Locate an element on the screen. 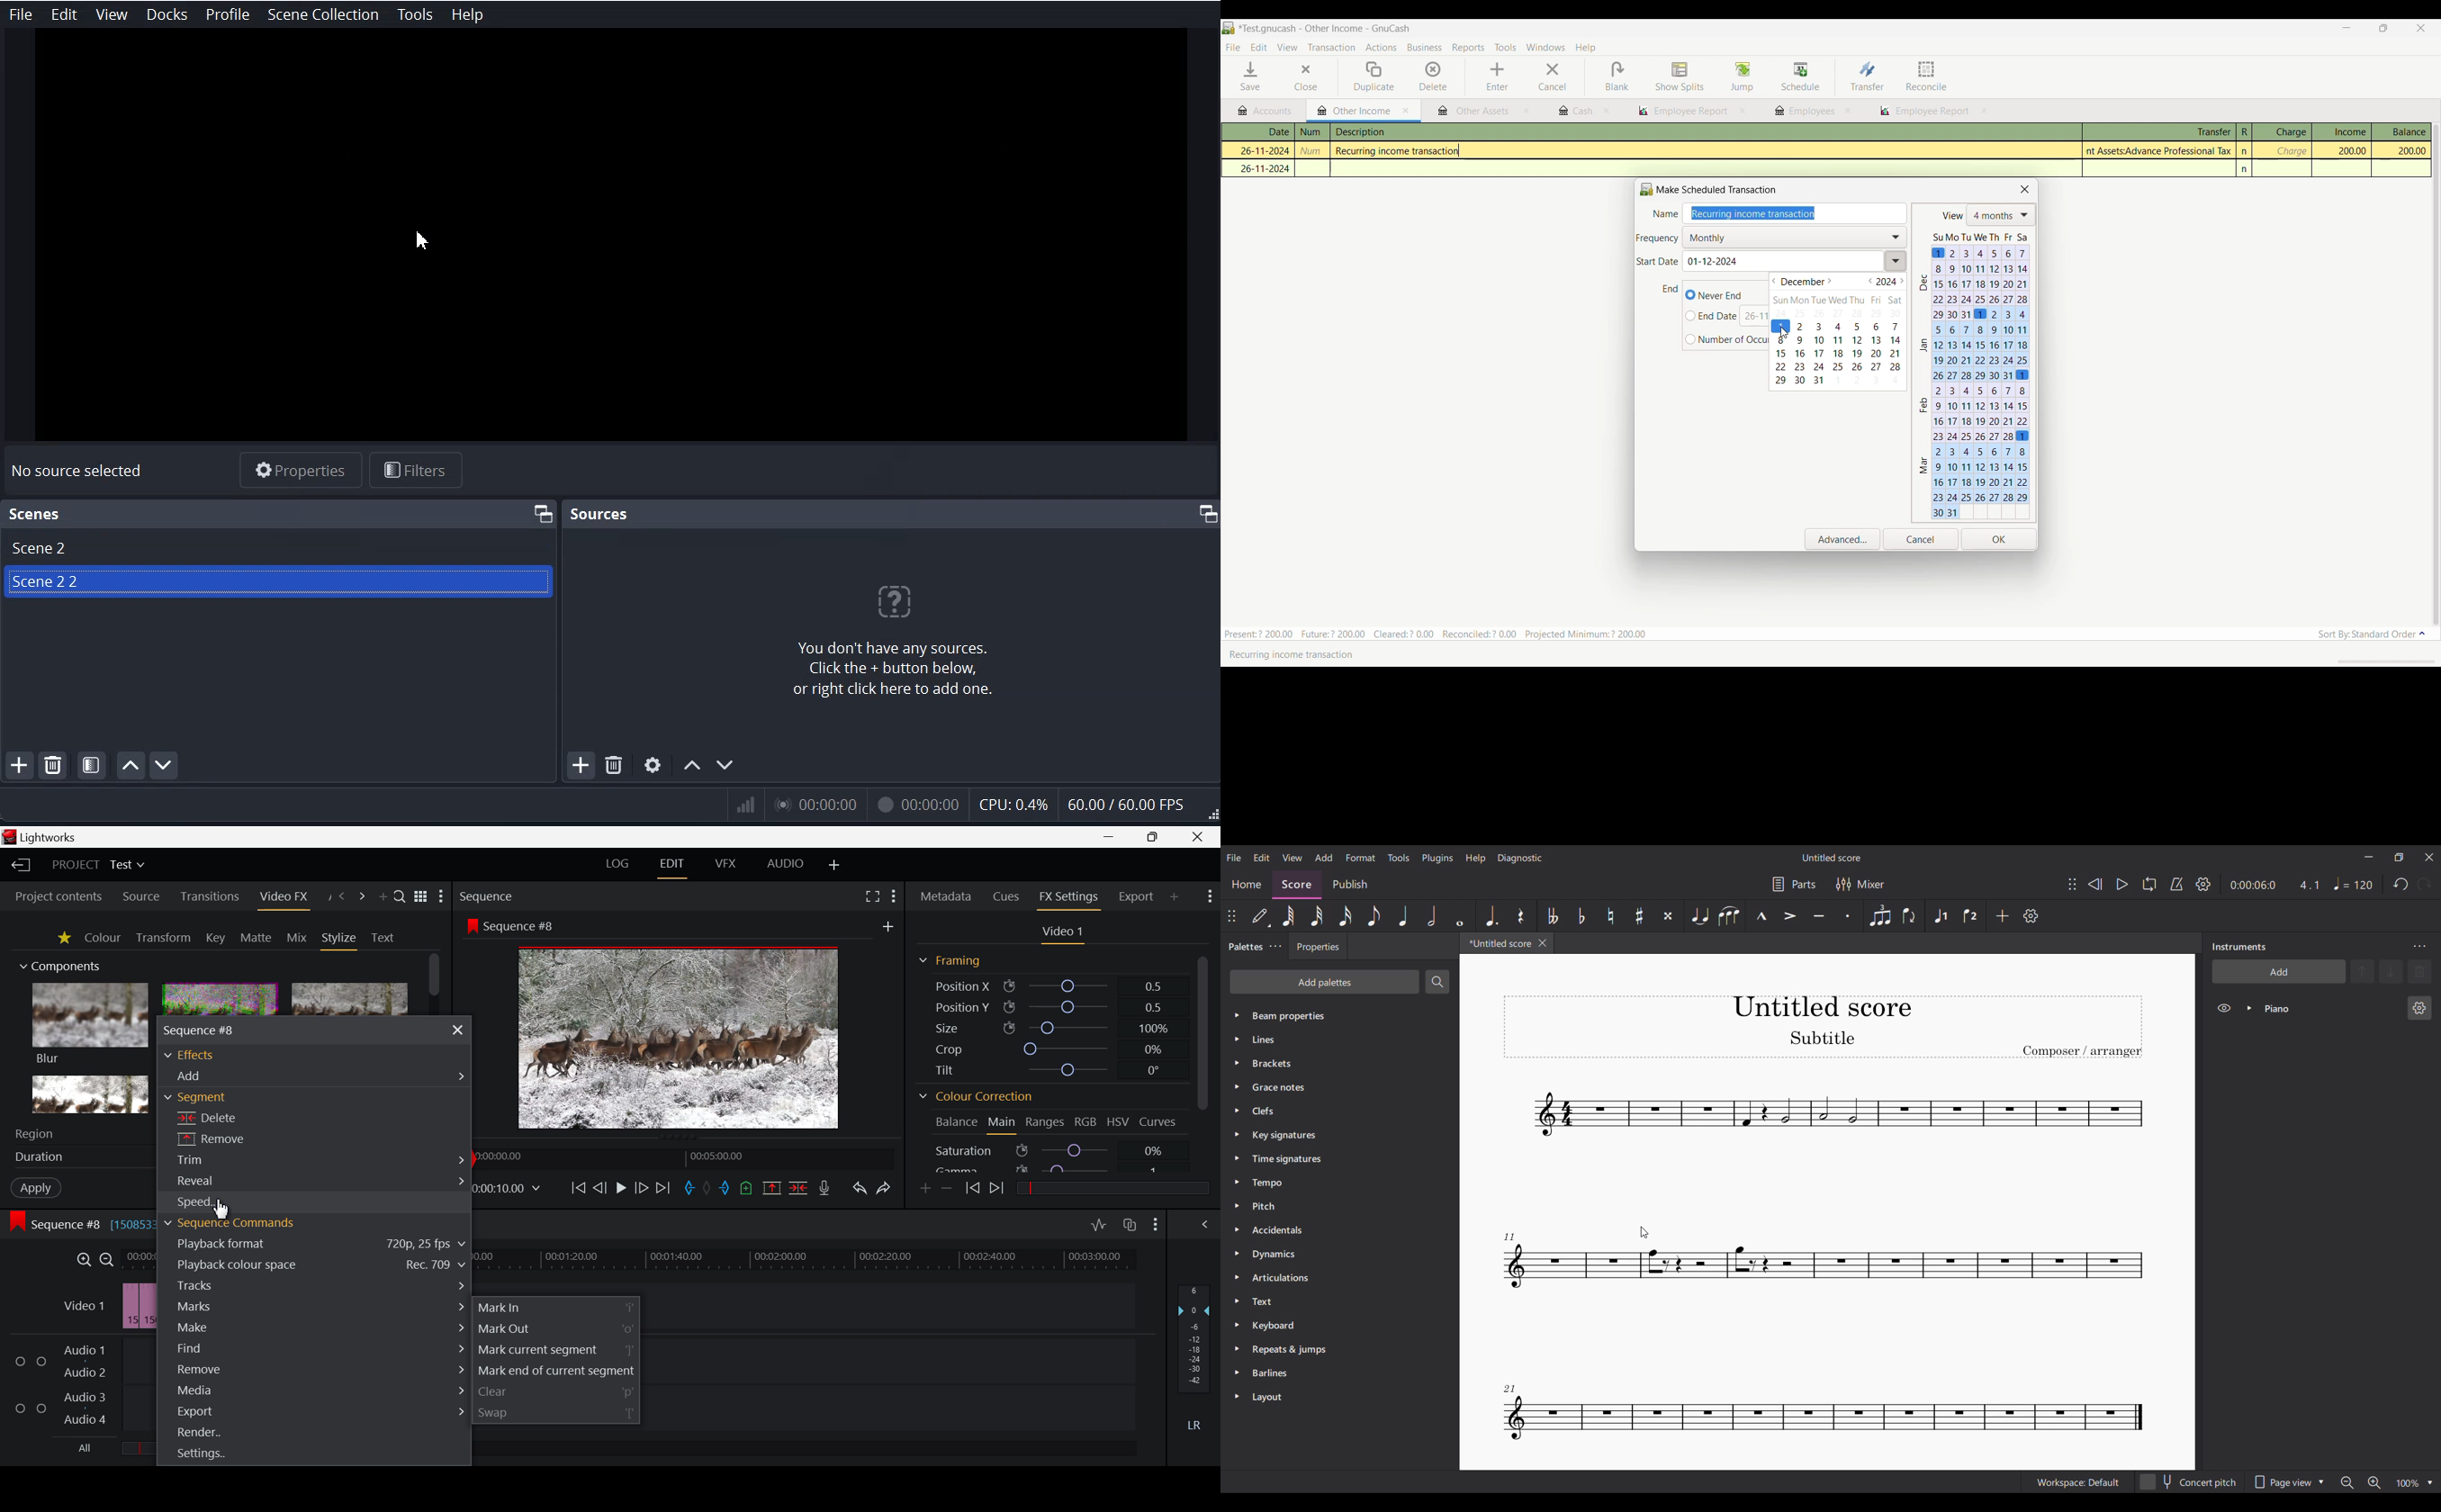 The width and height of the screenshot is (2464, 1512). Rest is located at coordinates (1521, 916).